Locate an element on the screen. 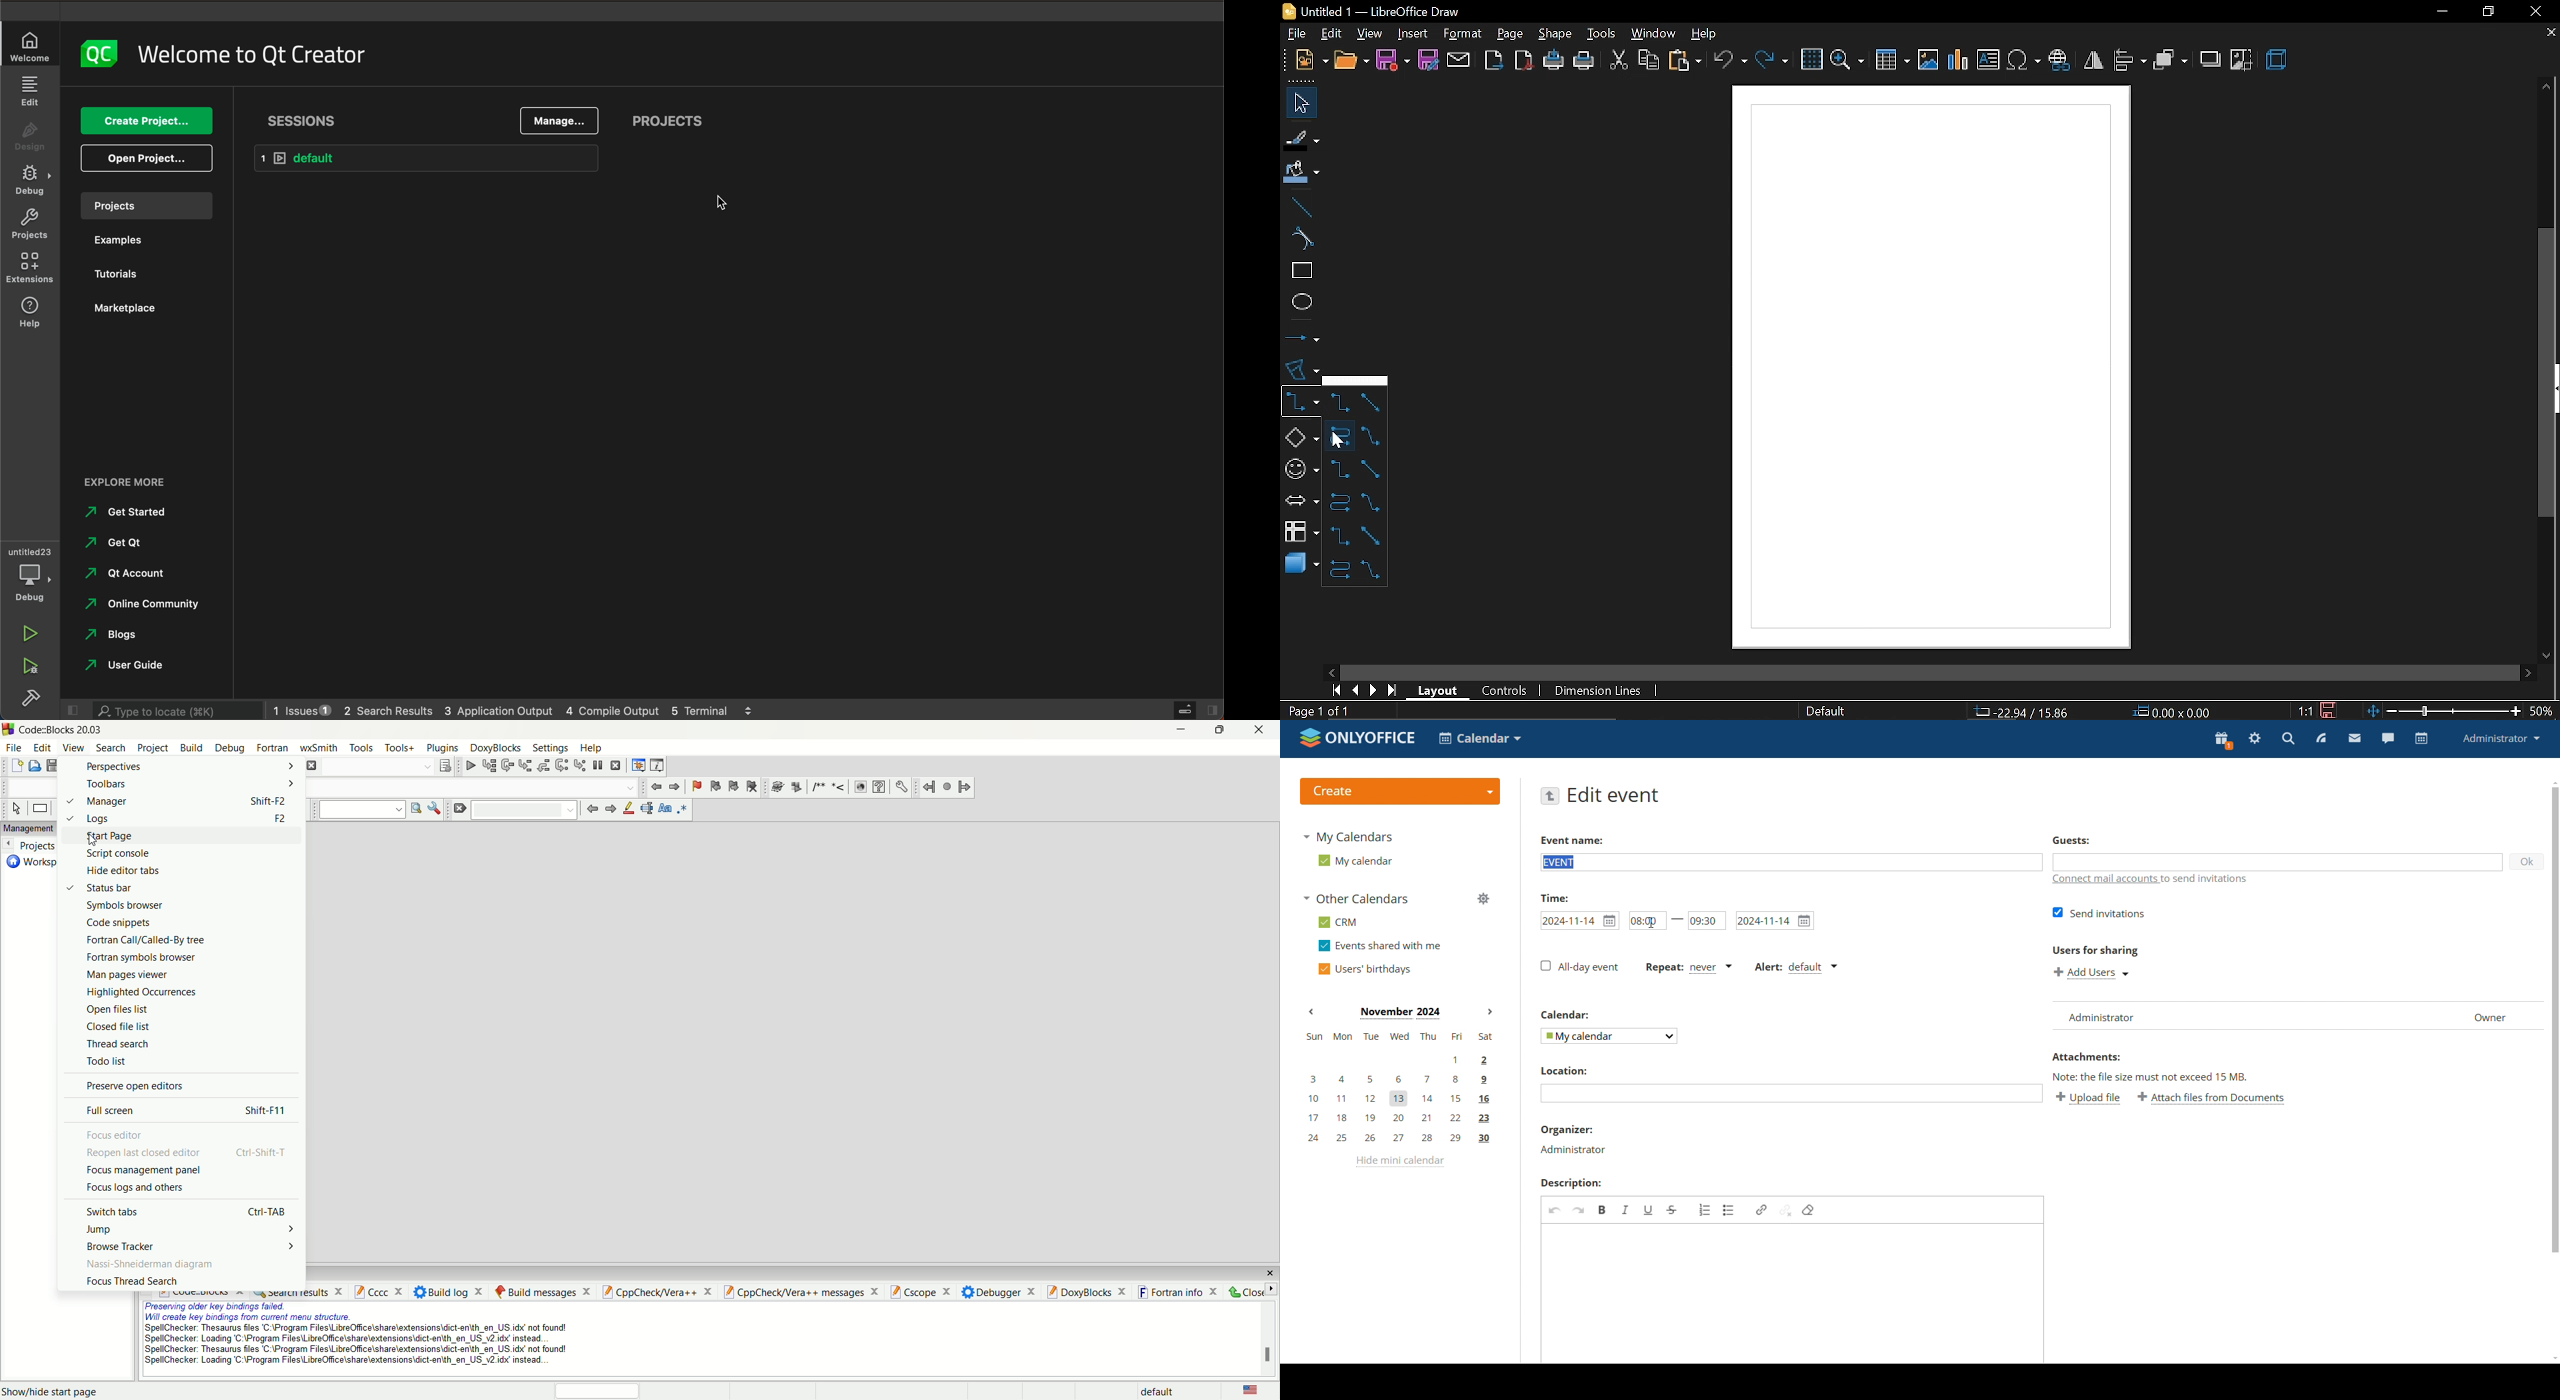  help is located at coordinates (1704, 33).